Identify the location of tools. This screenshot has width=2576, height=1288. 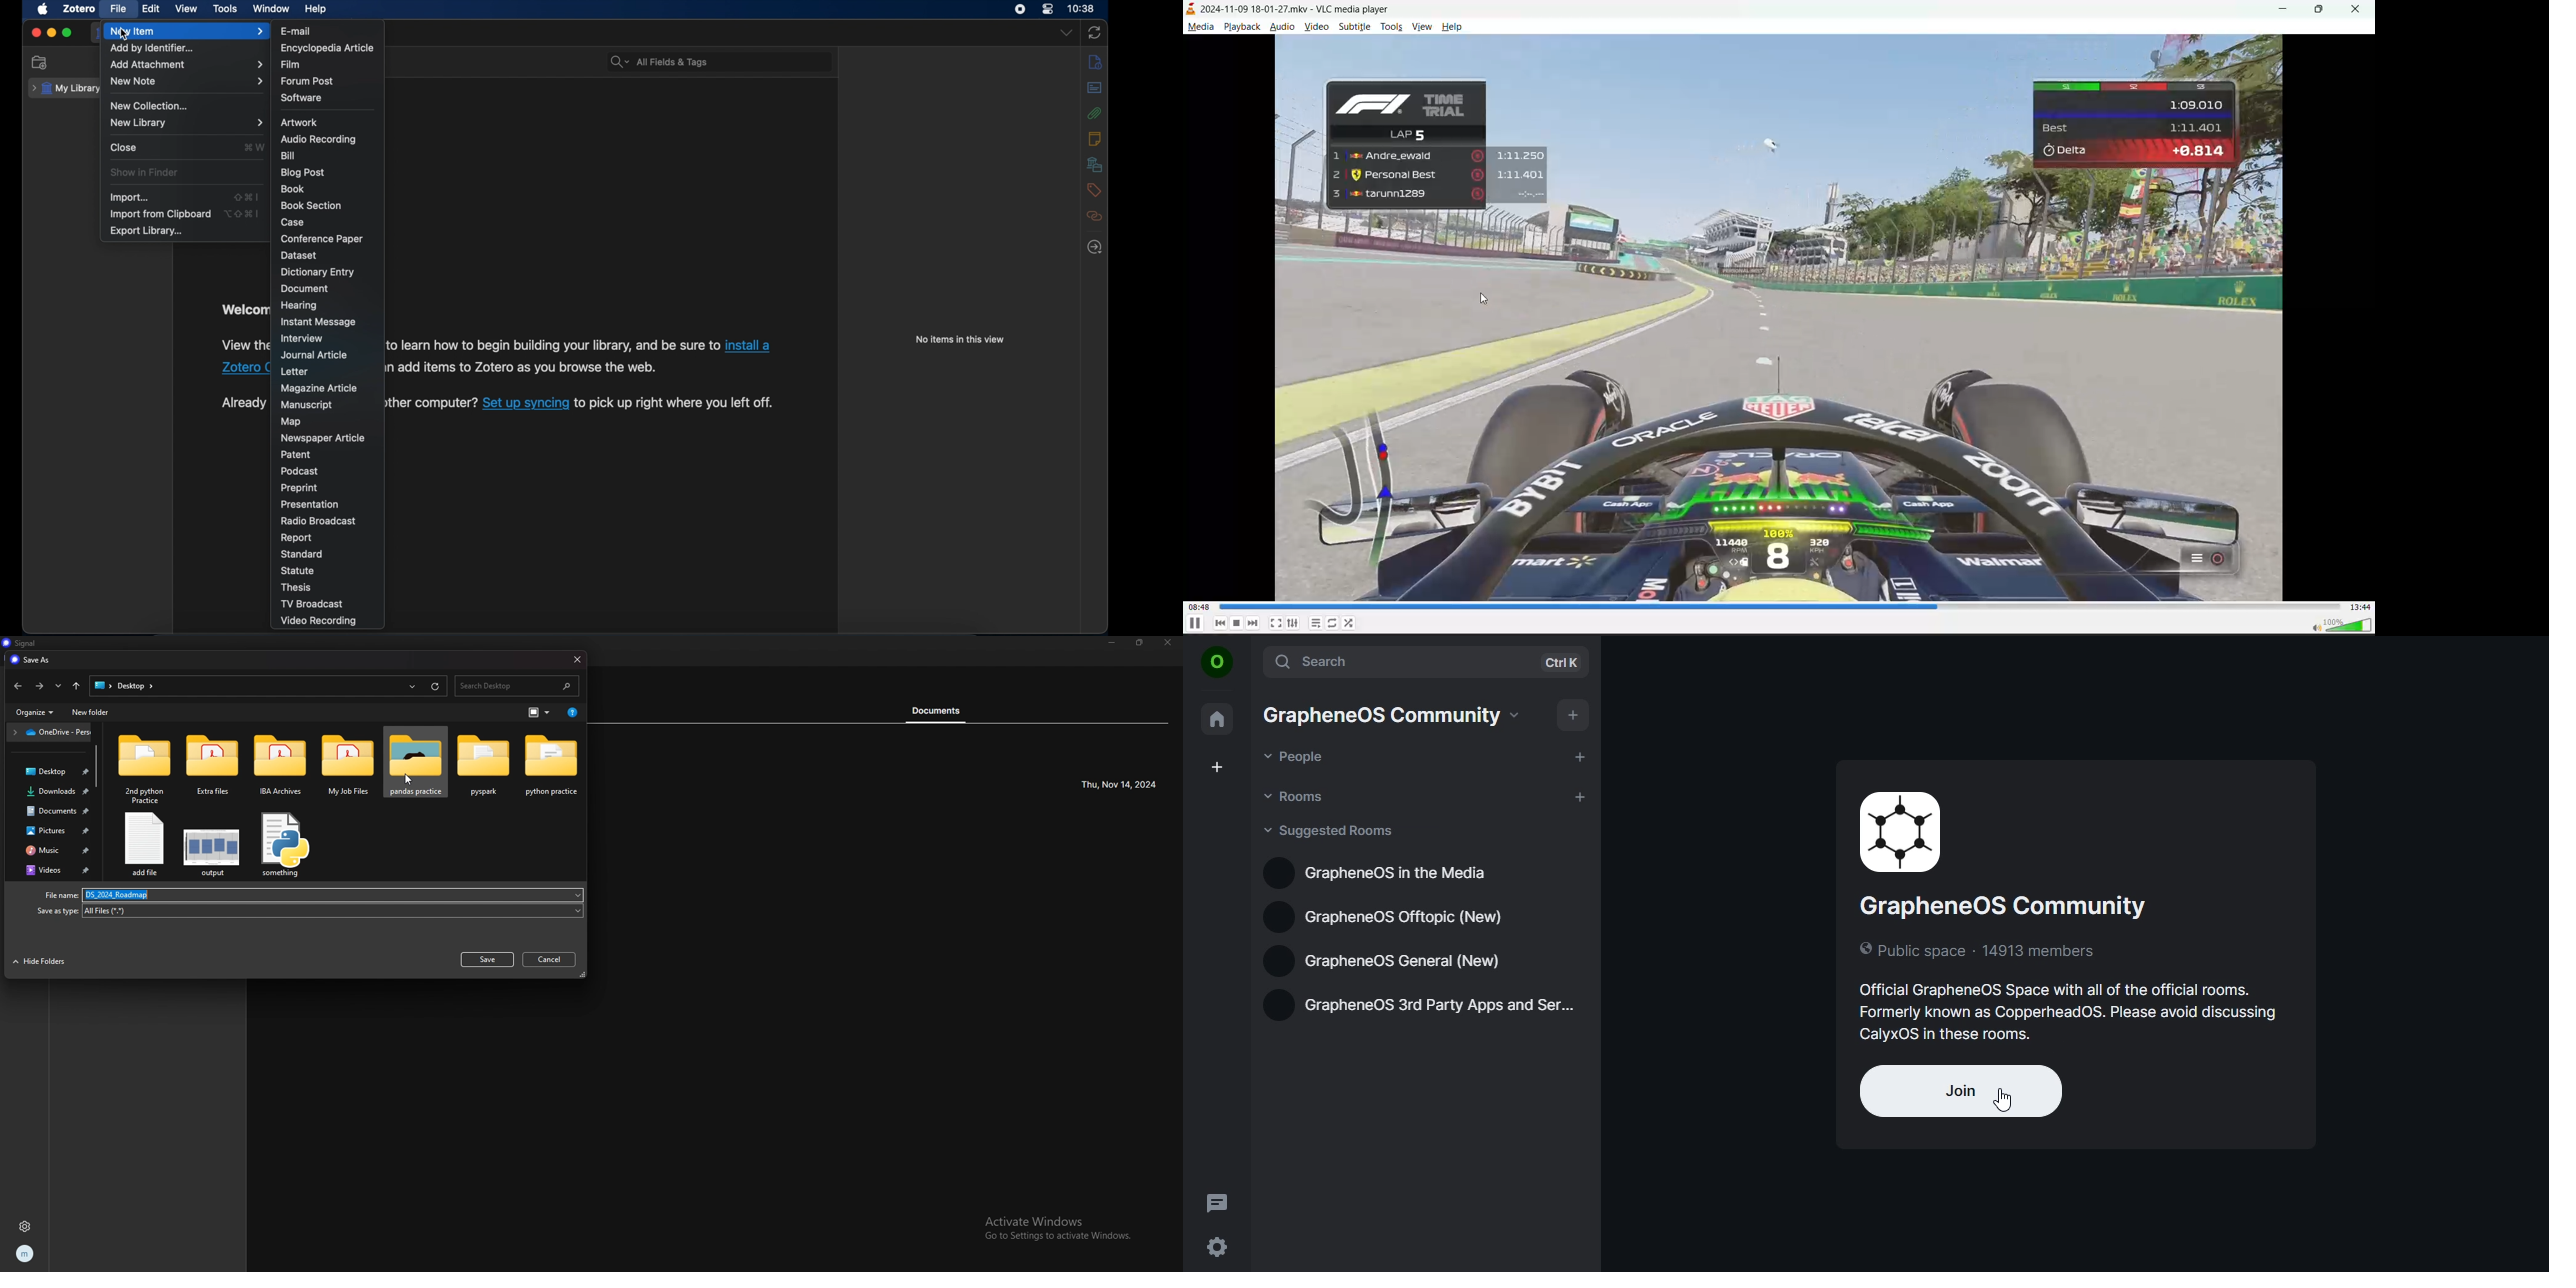
(226, 9).